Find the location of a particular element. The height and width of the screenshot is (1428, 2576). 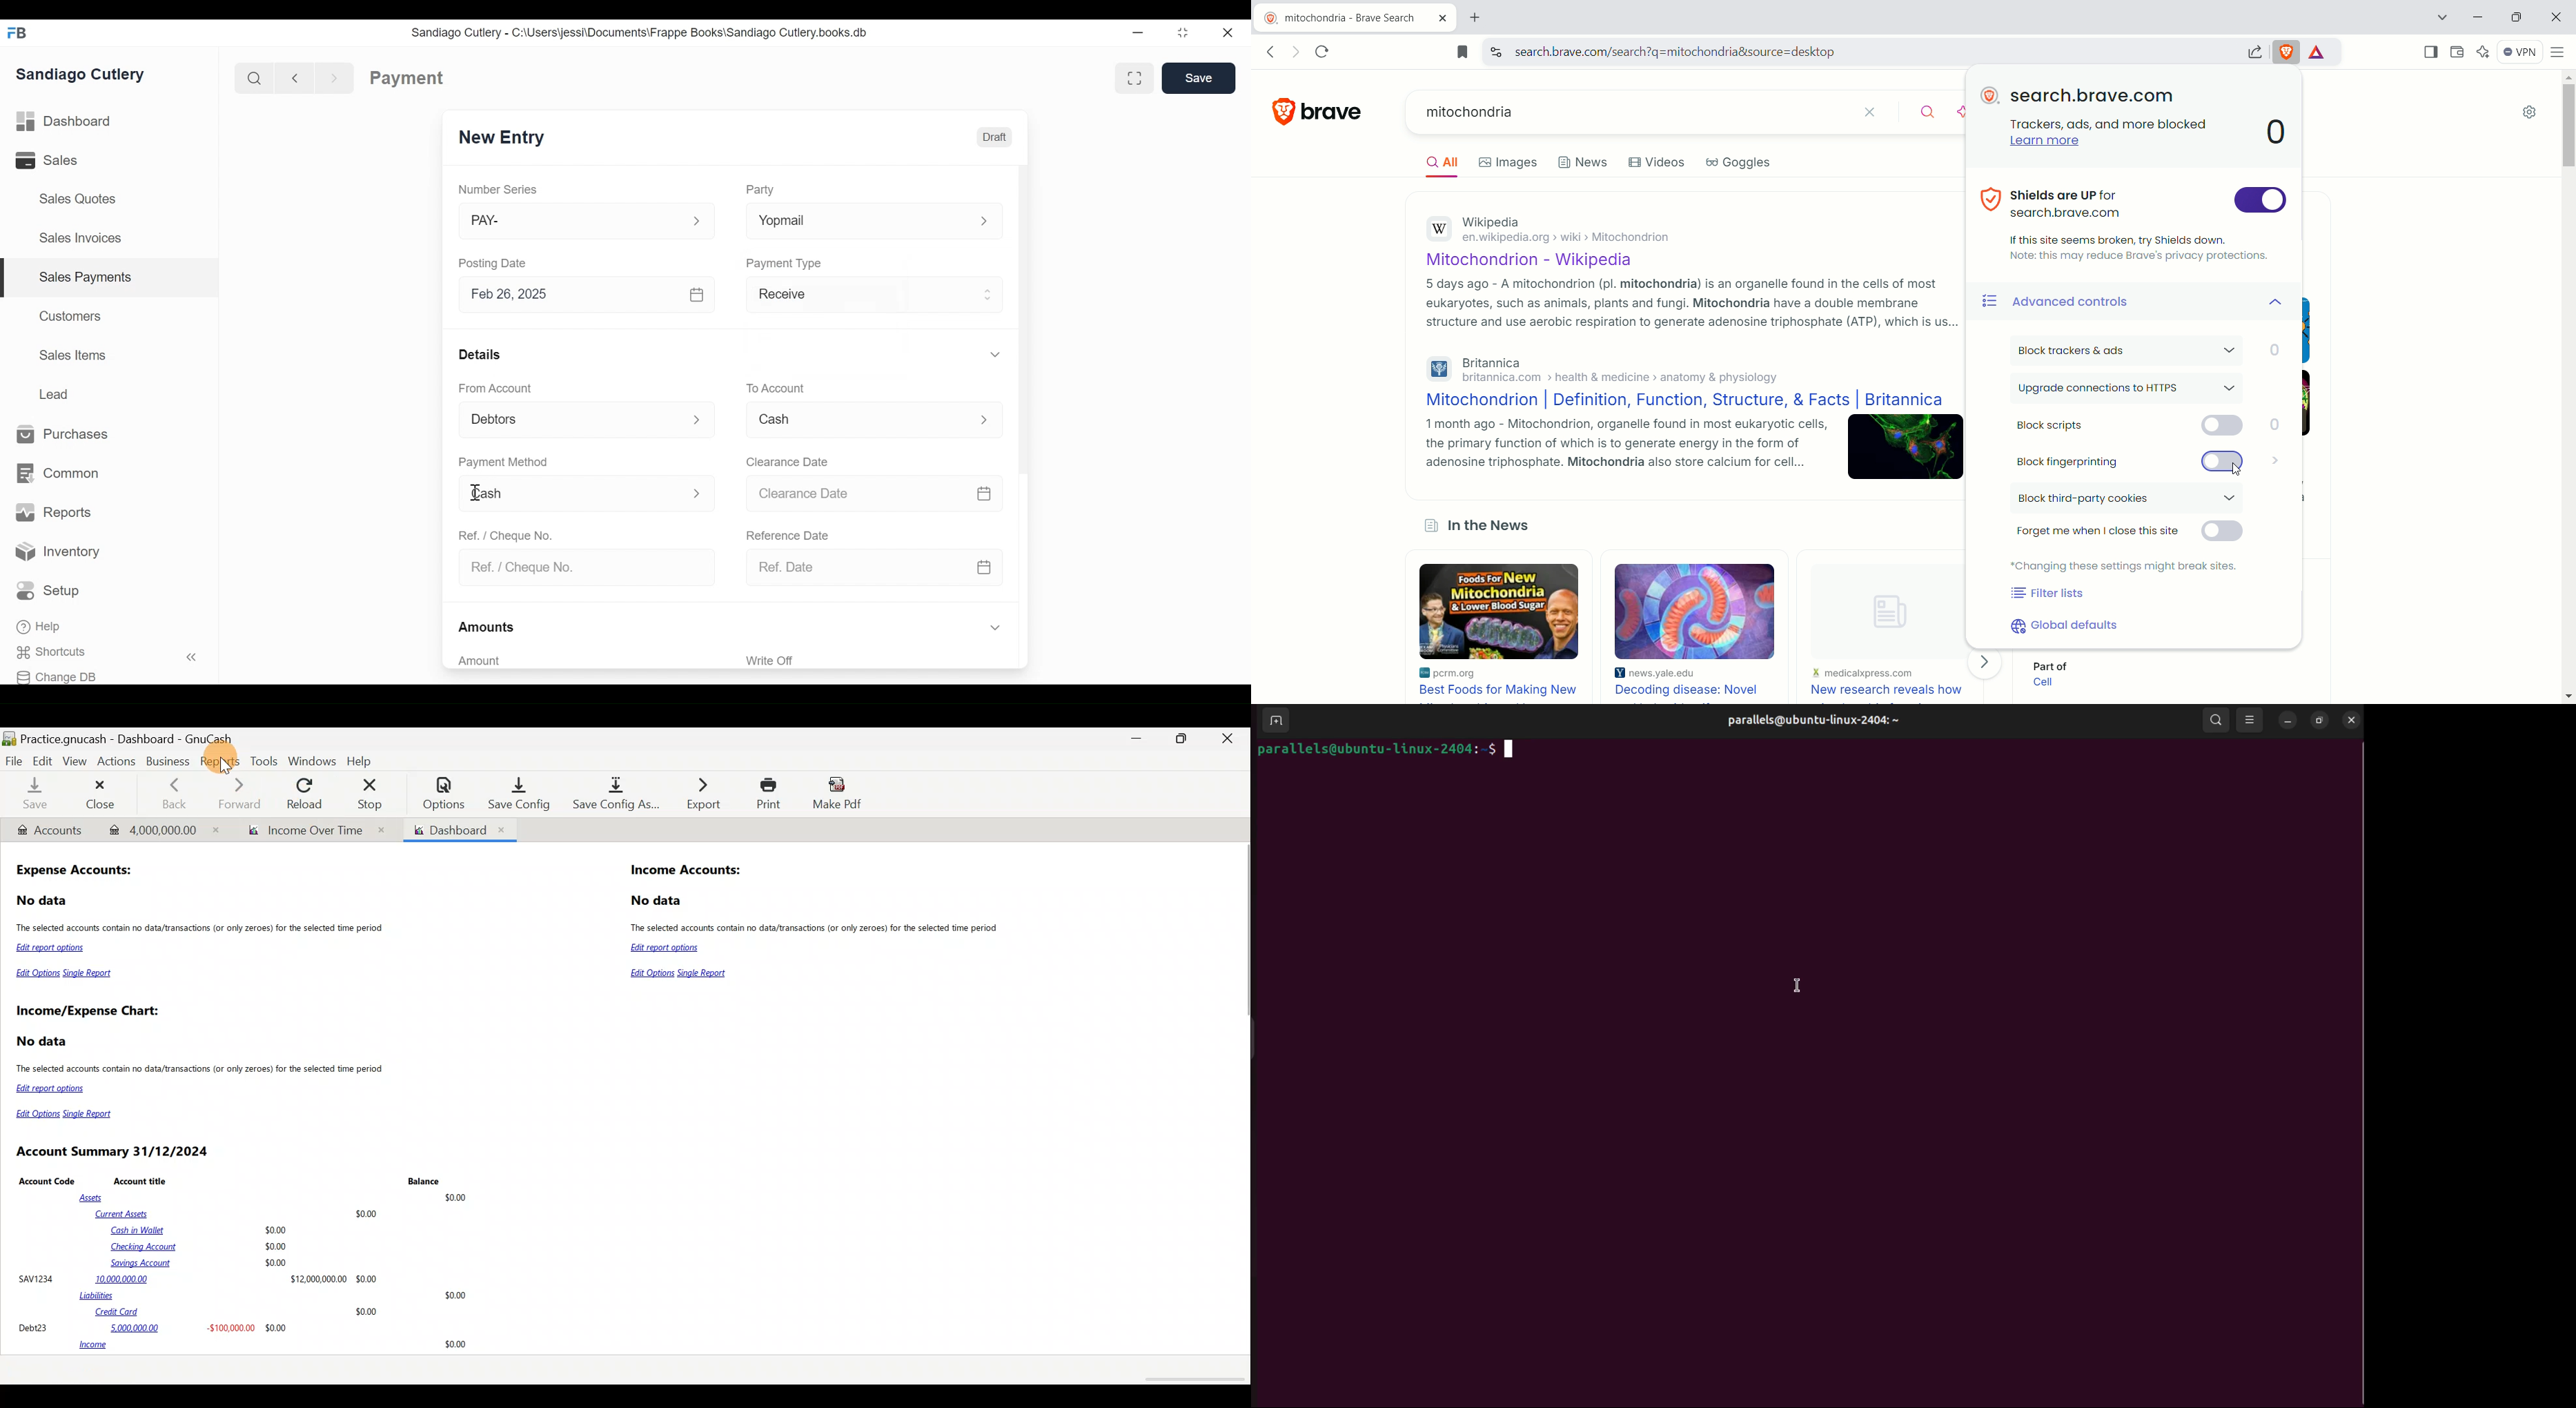

Print is located at coordinates (765, 793).